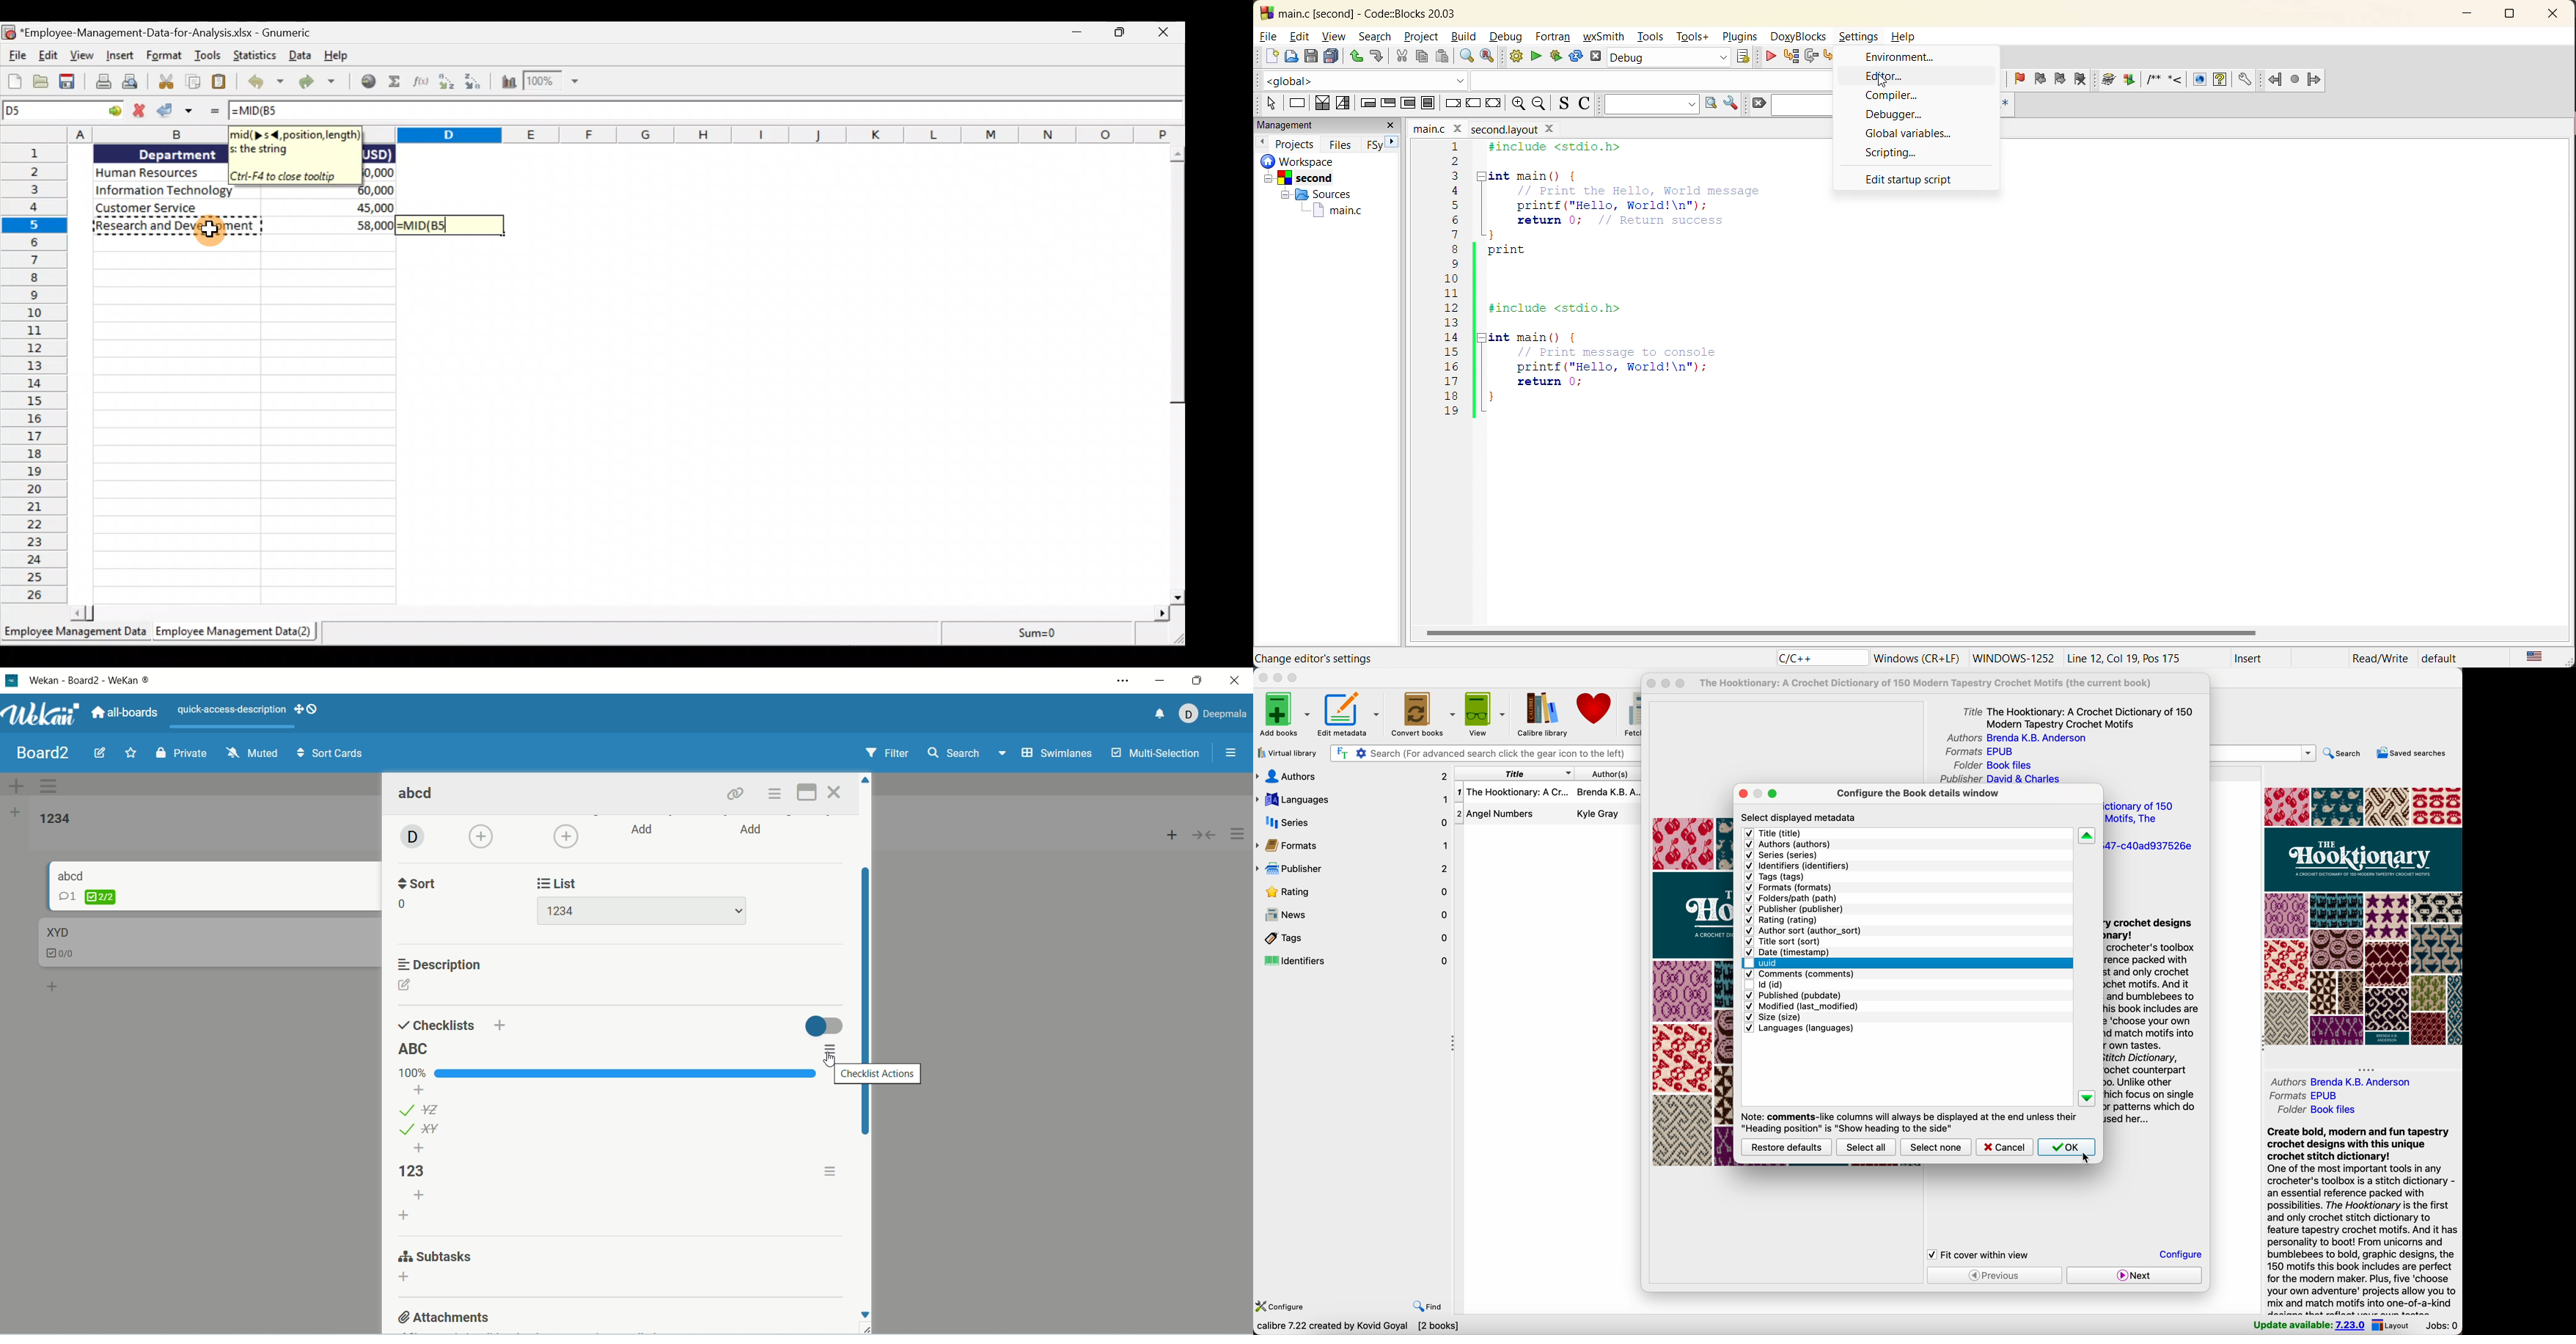 The image size is (2576, 1344). I want to click on debug, so click(1772, 55).